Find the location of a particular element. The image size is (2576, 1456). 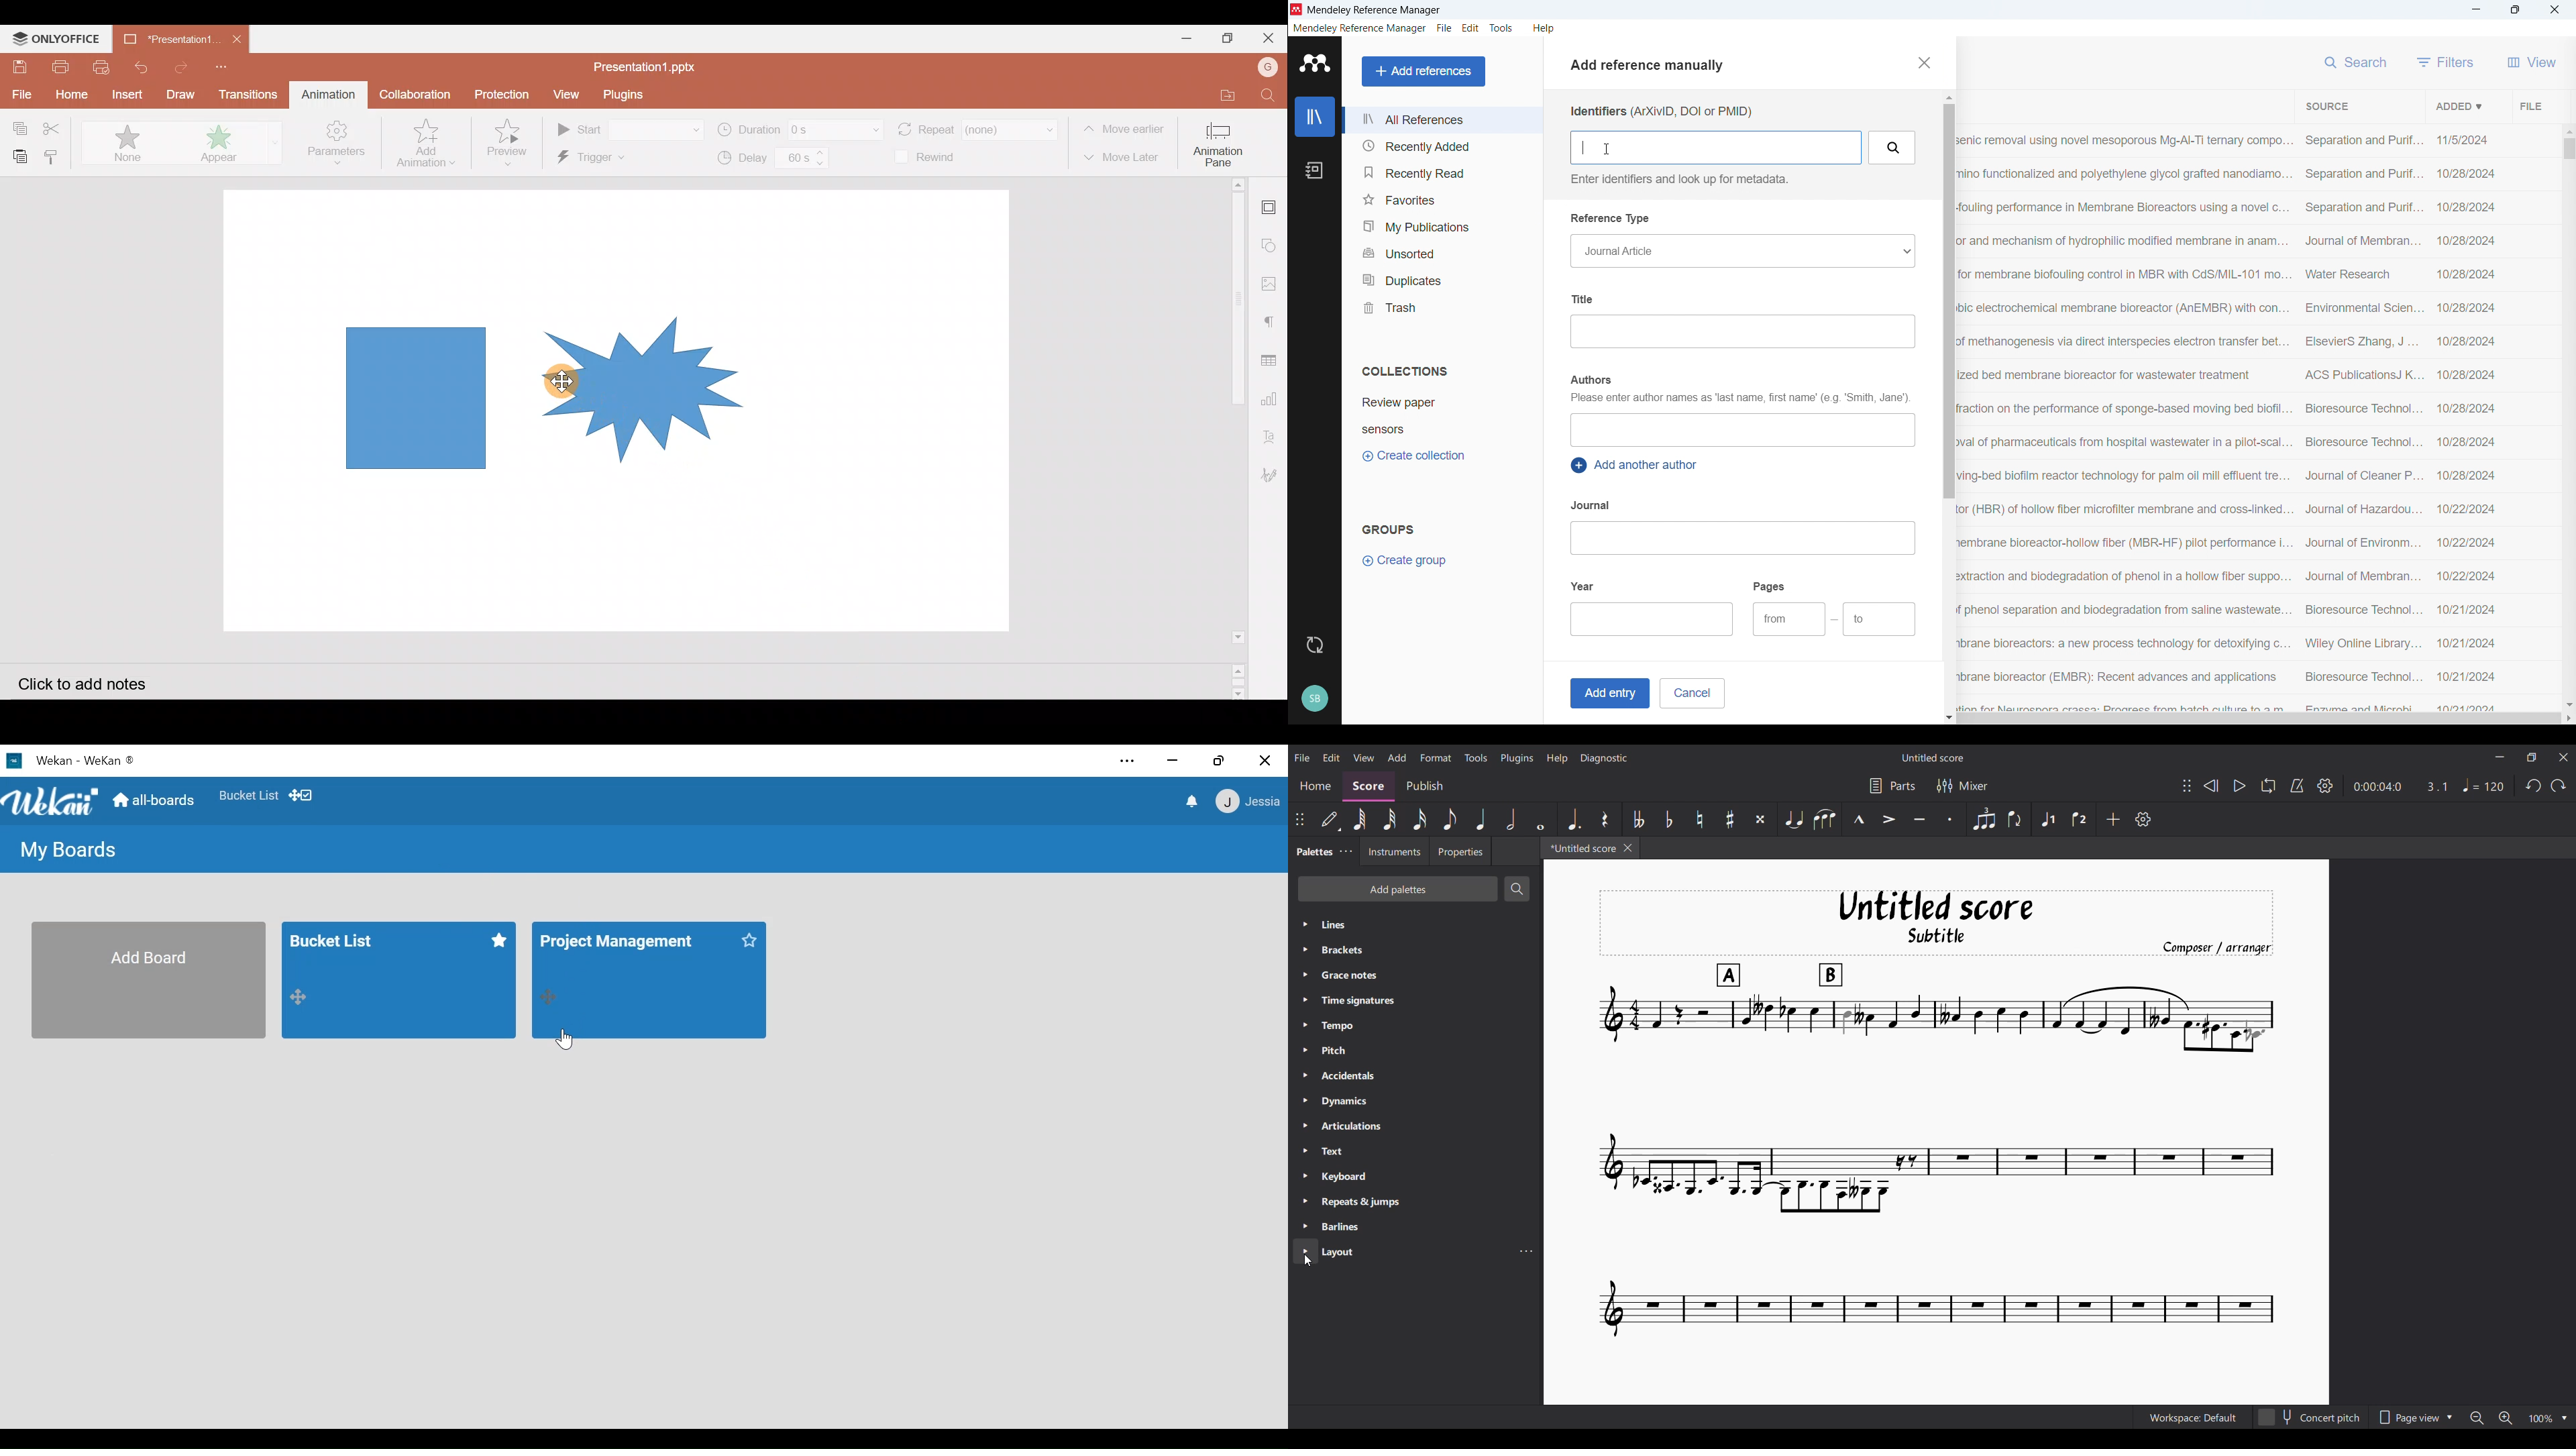

restore is located at coordinates (1220, 760).